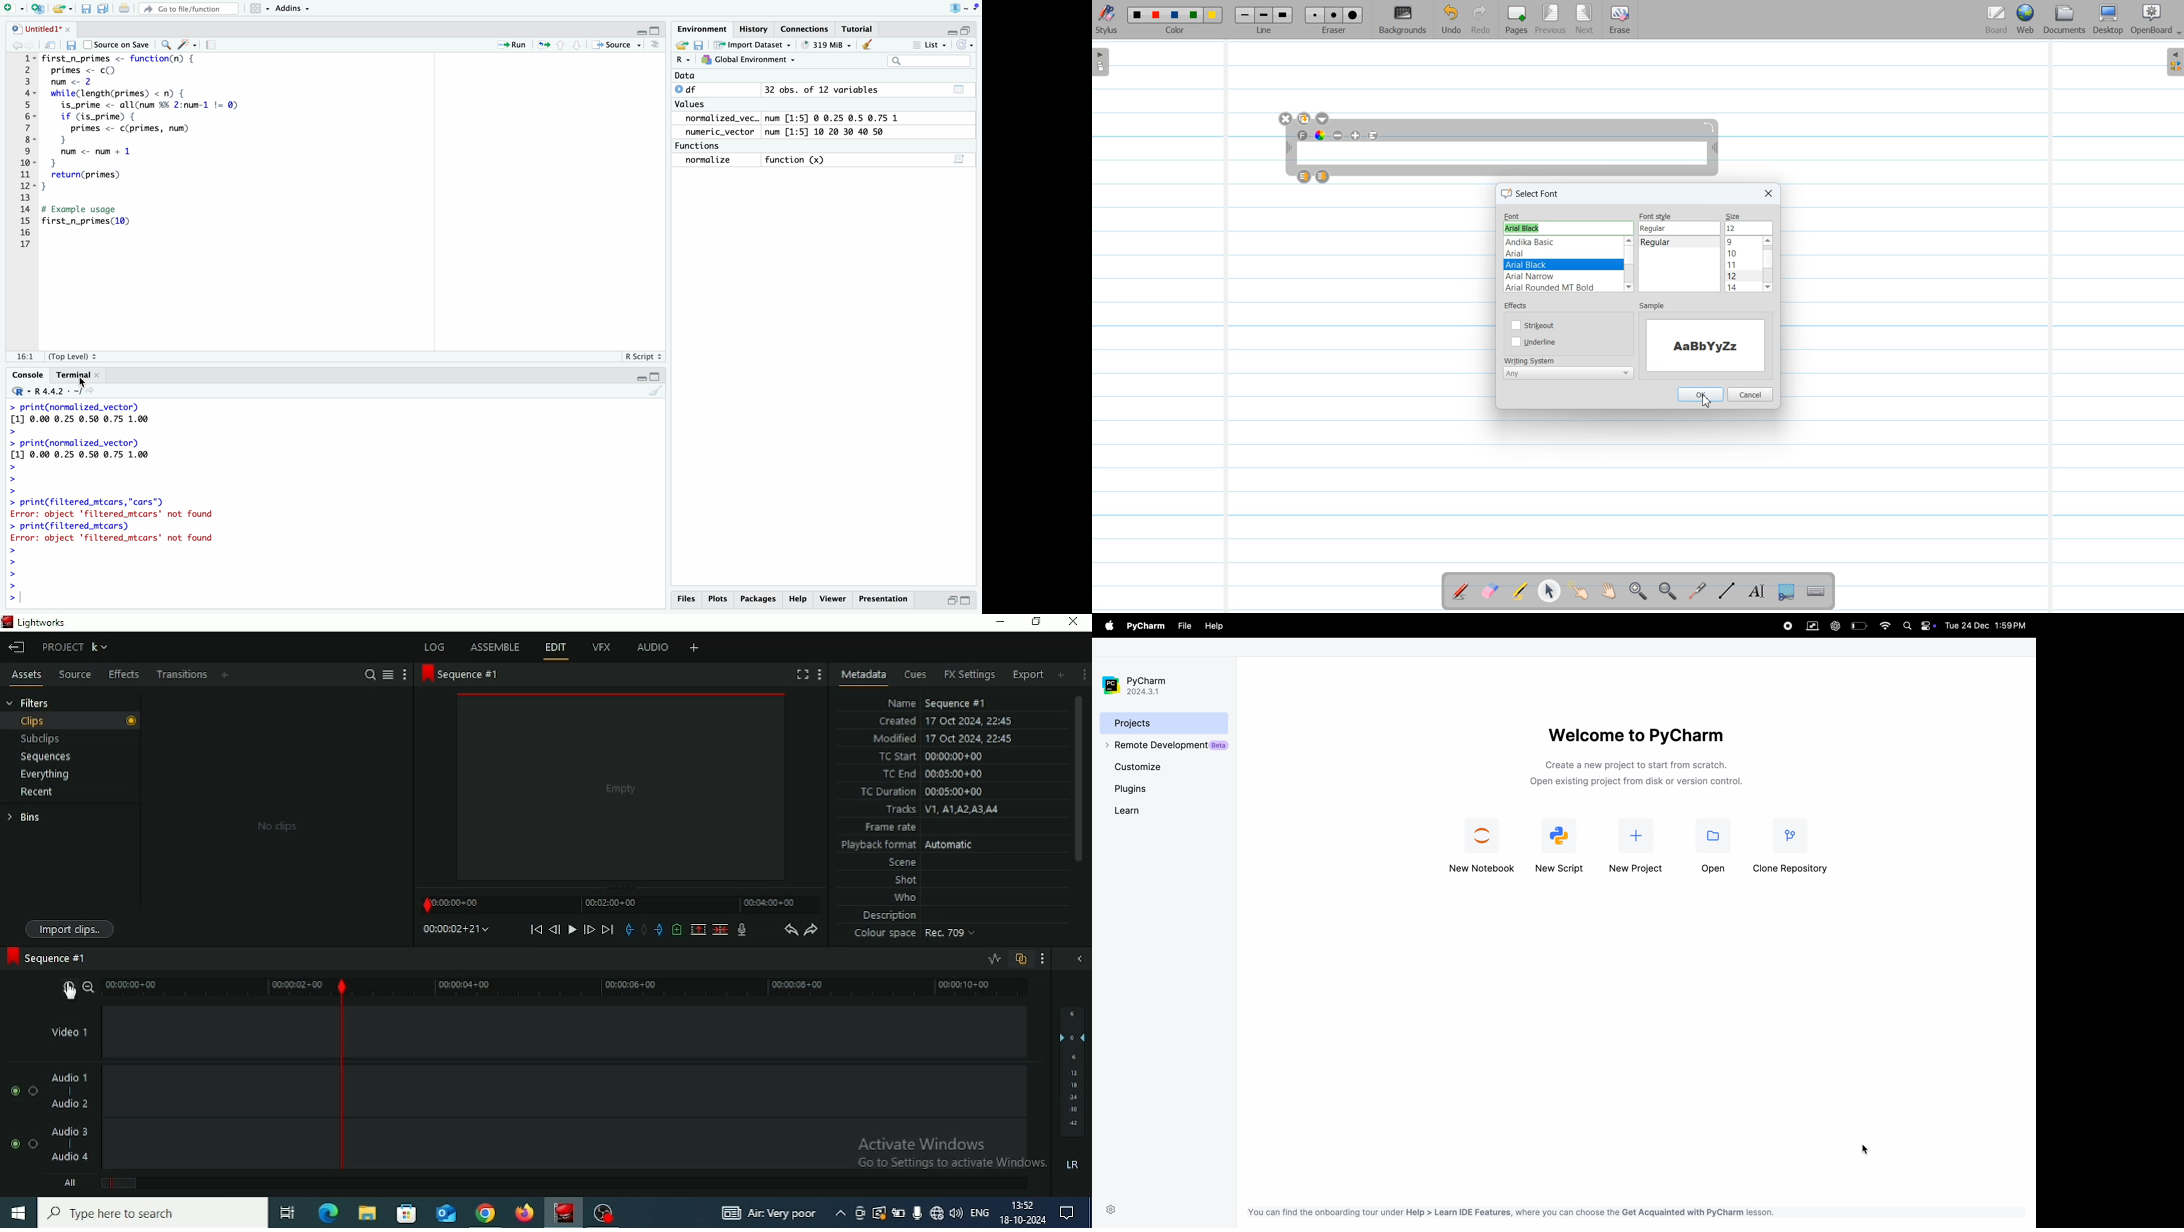 The image size is (2184, 1232). I want to click on Mic, so click(916, 1213).